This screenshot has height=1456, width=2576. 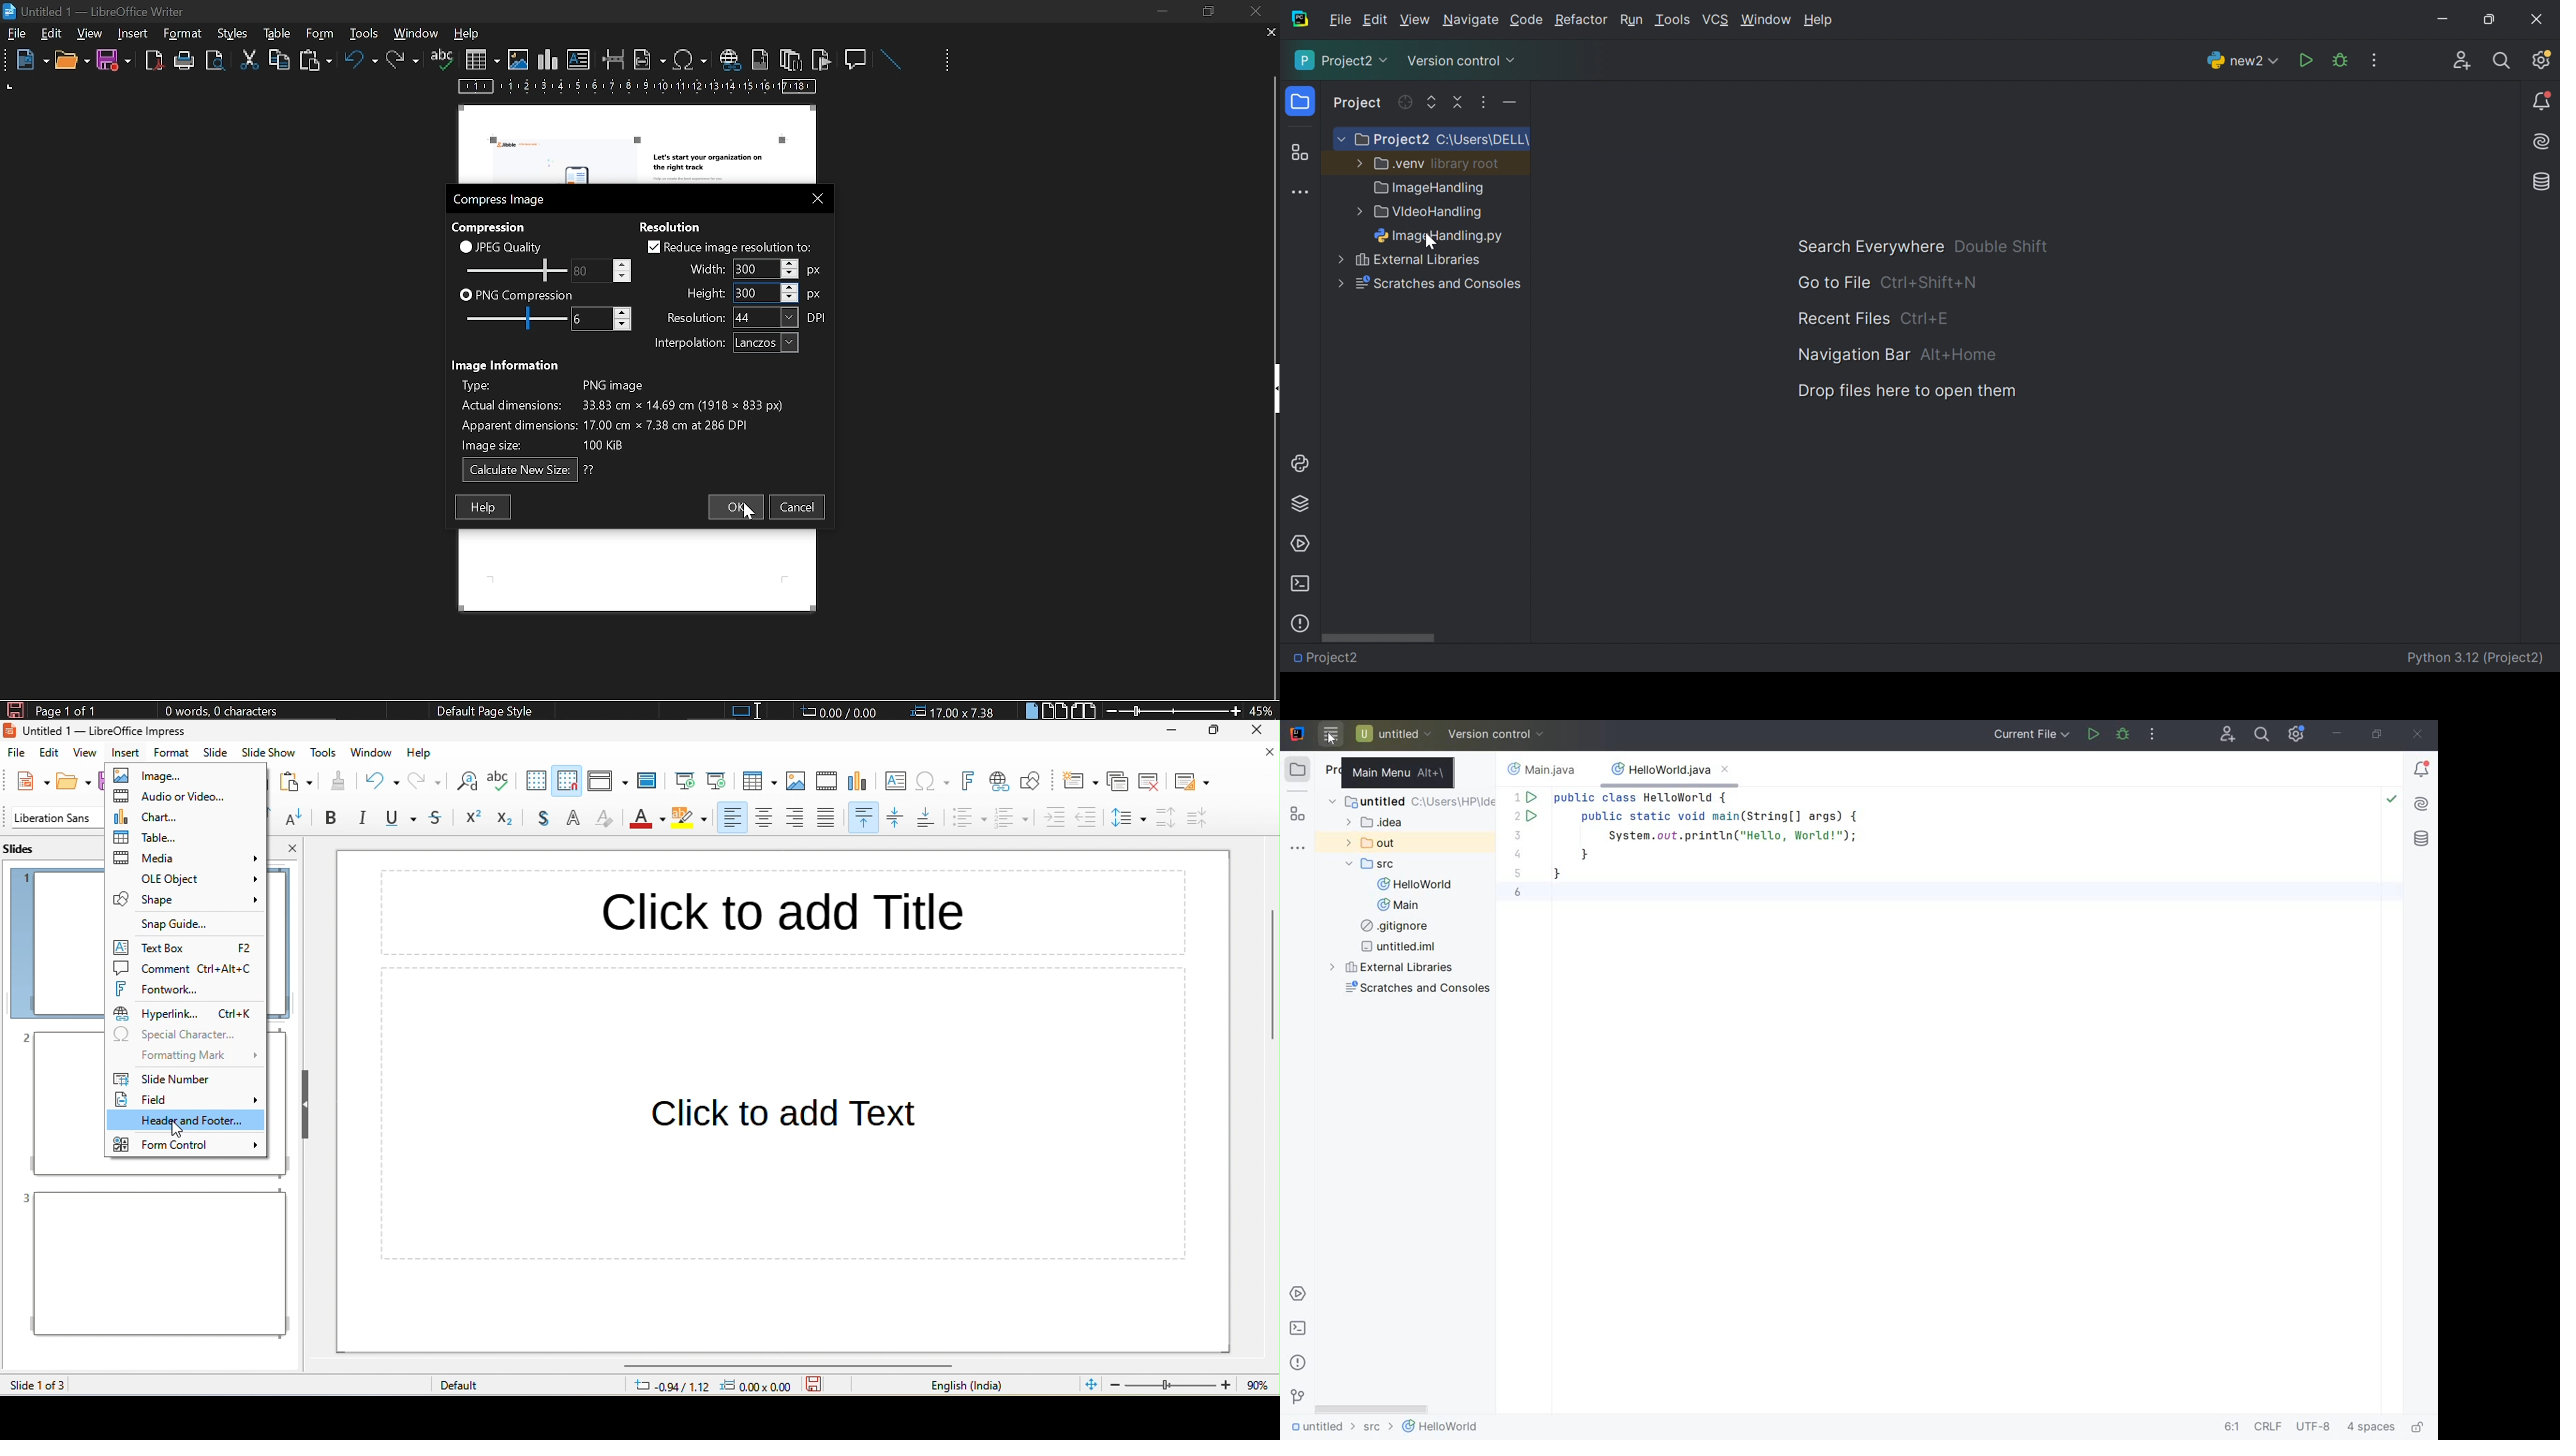 What do you see at coordinates (1034, 710) in the screenshot?
I see `single page view` at bounding box center [1034, 710].